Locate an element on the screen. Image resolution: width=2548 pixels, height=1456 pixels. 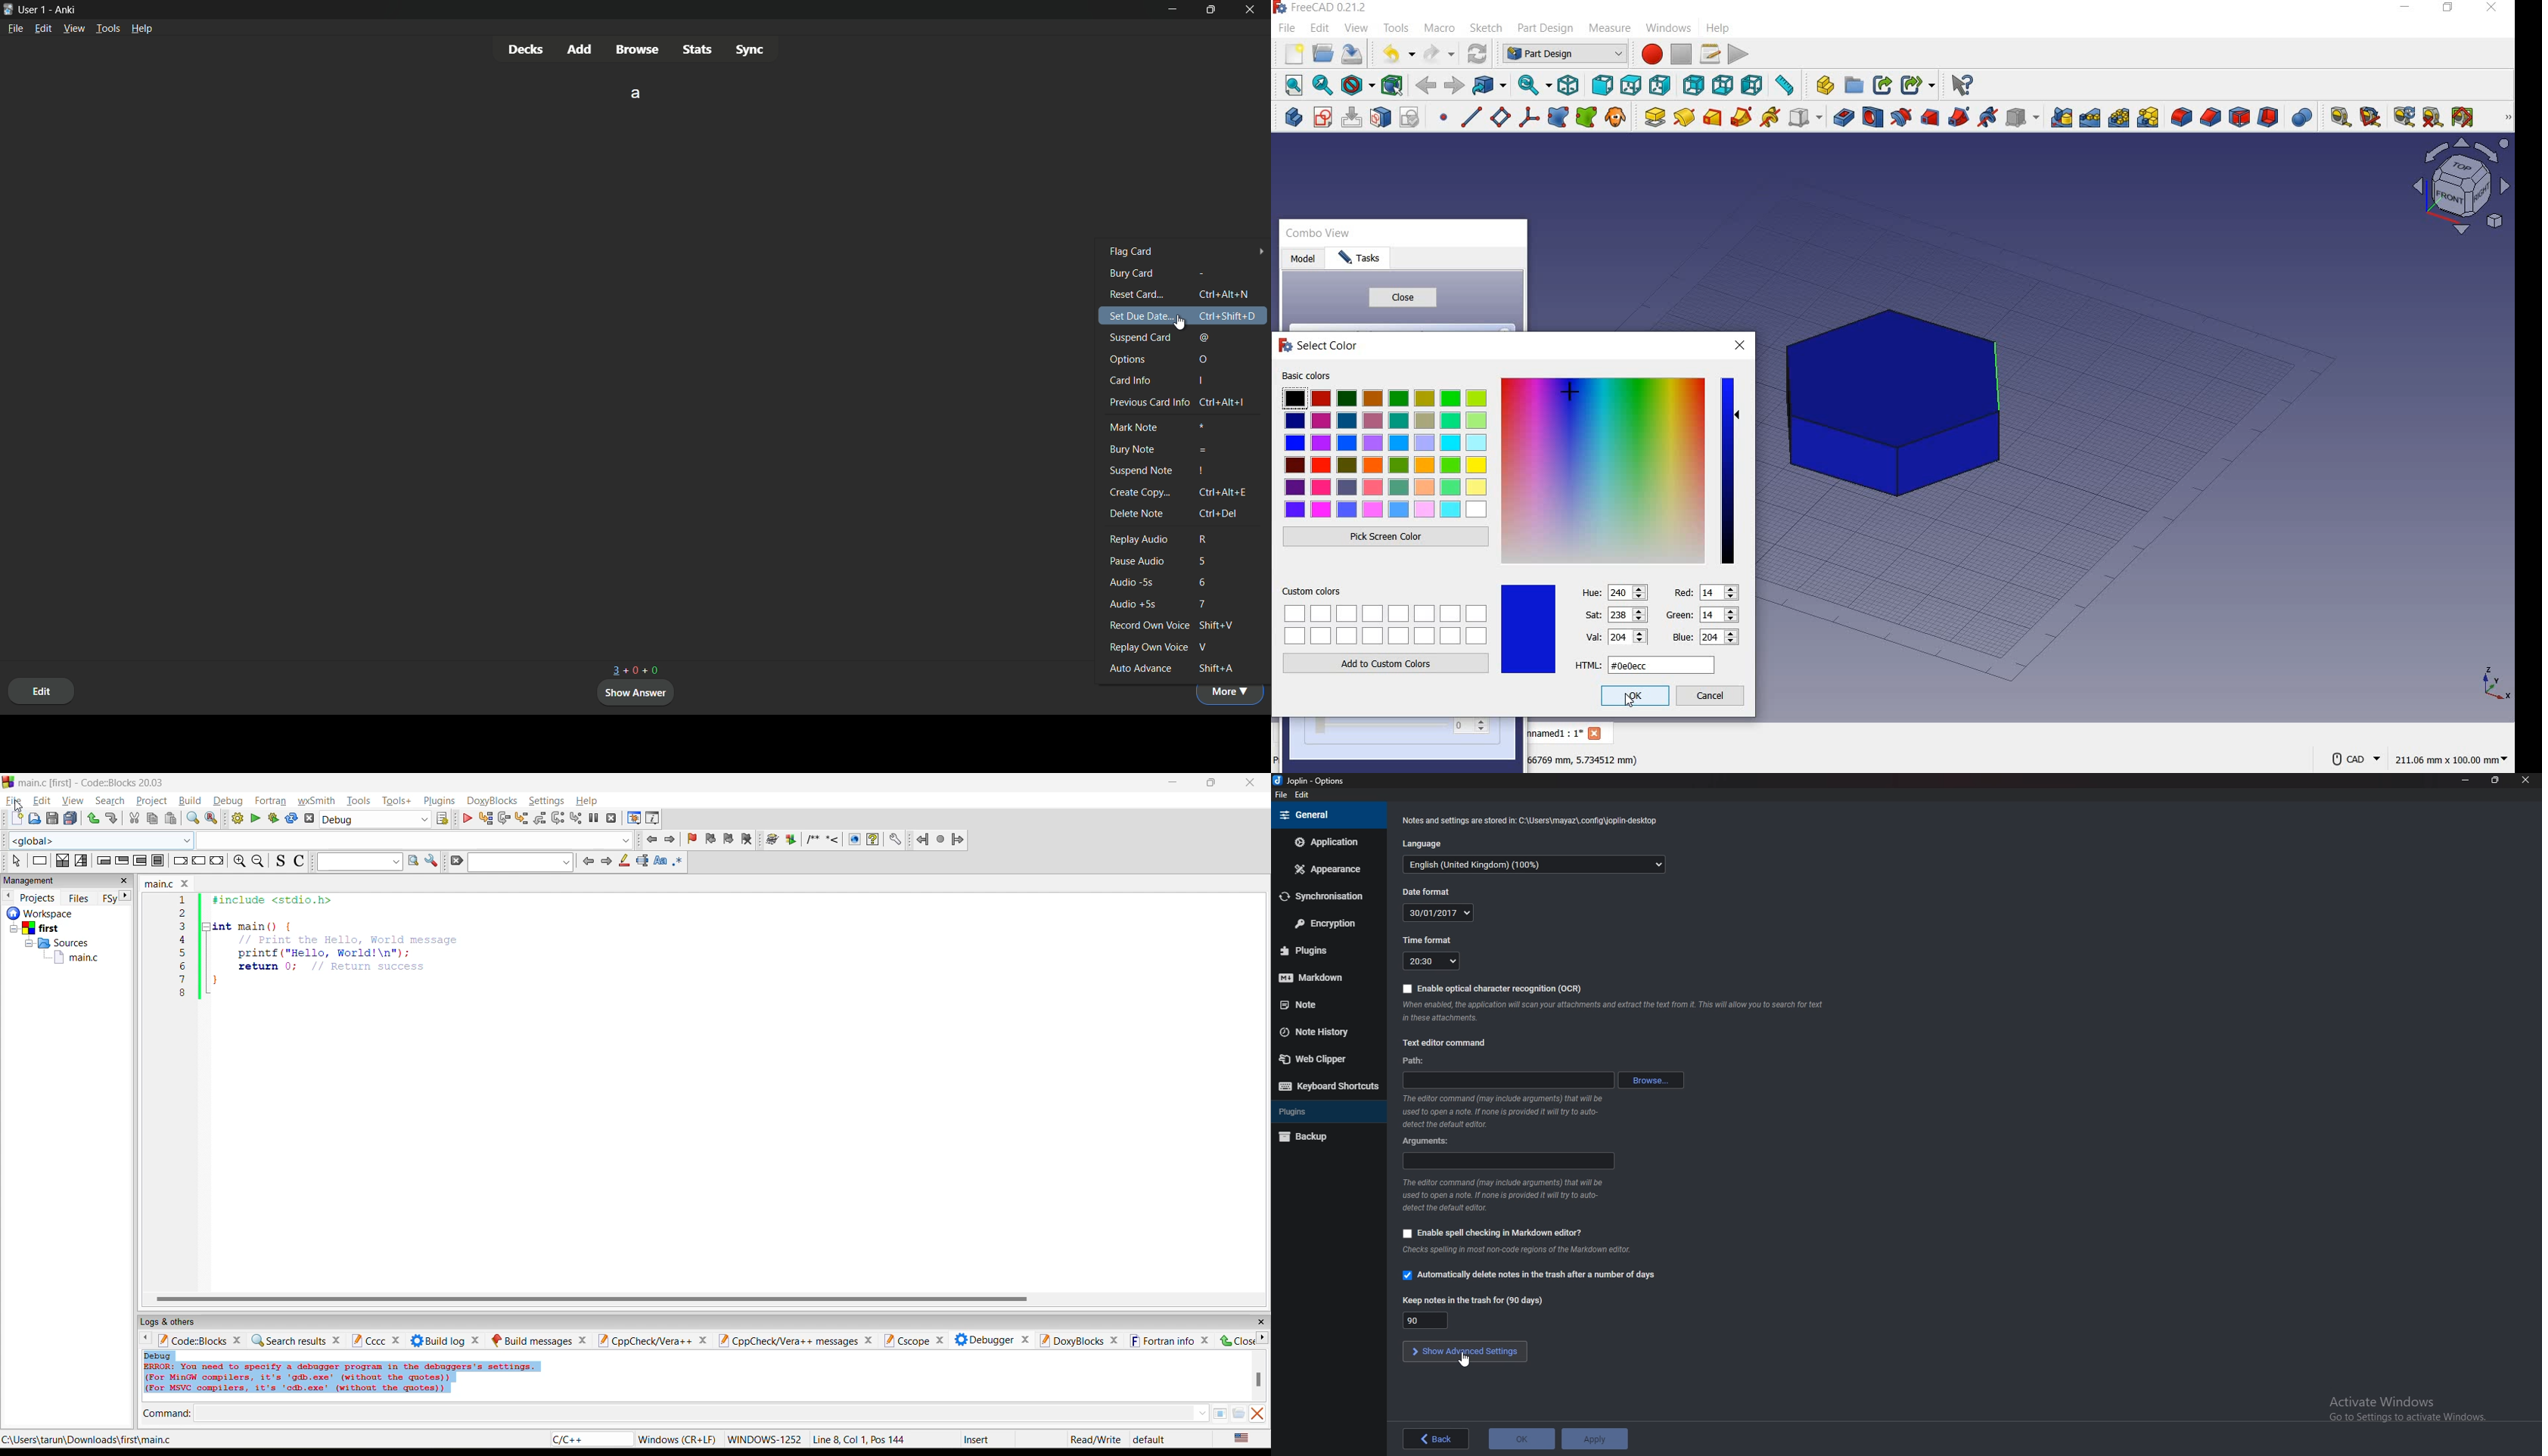
Minimize is located at coordinates (2467, 780).